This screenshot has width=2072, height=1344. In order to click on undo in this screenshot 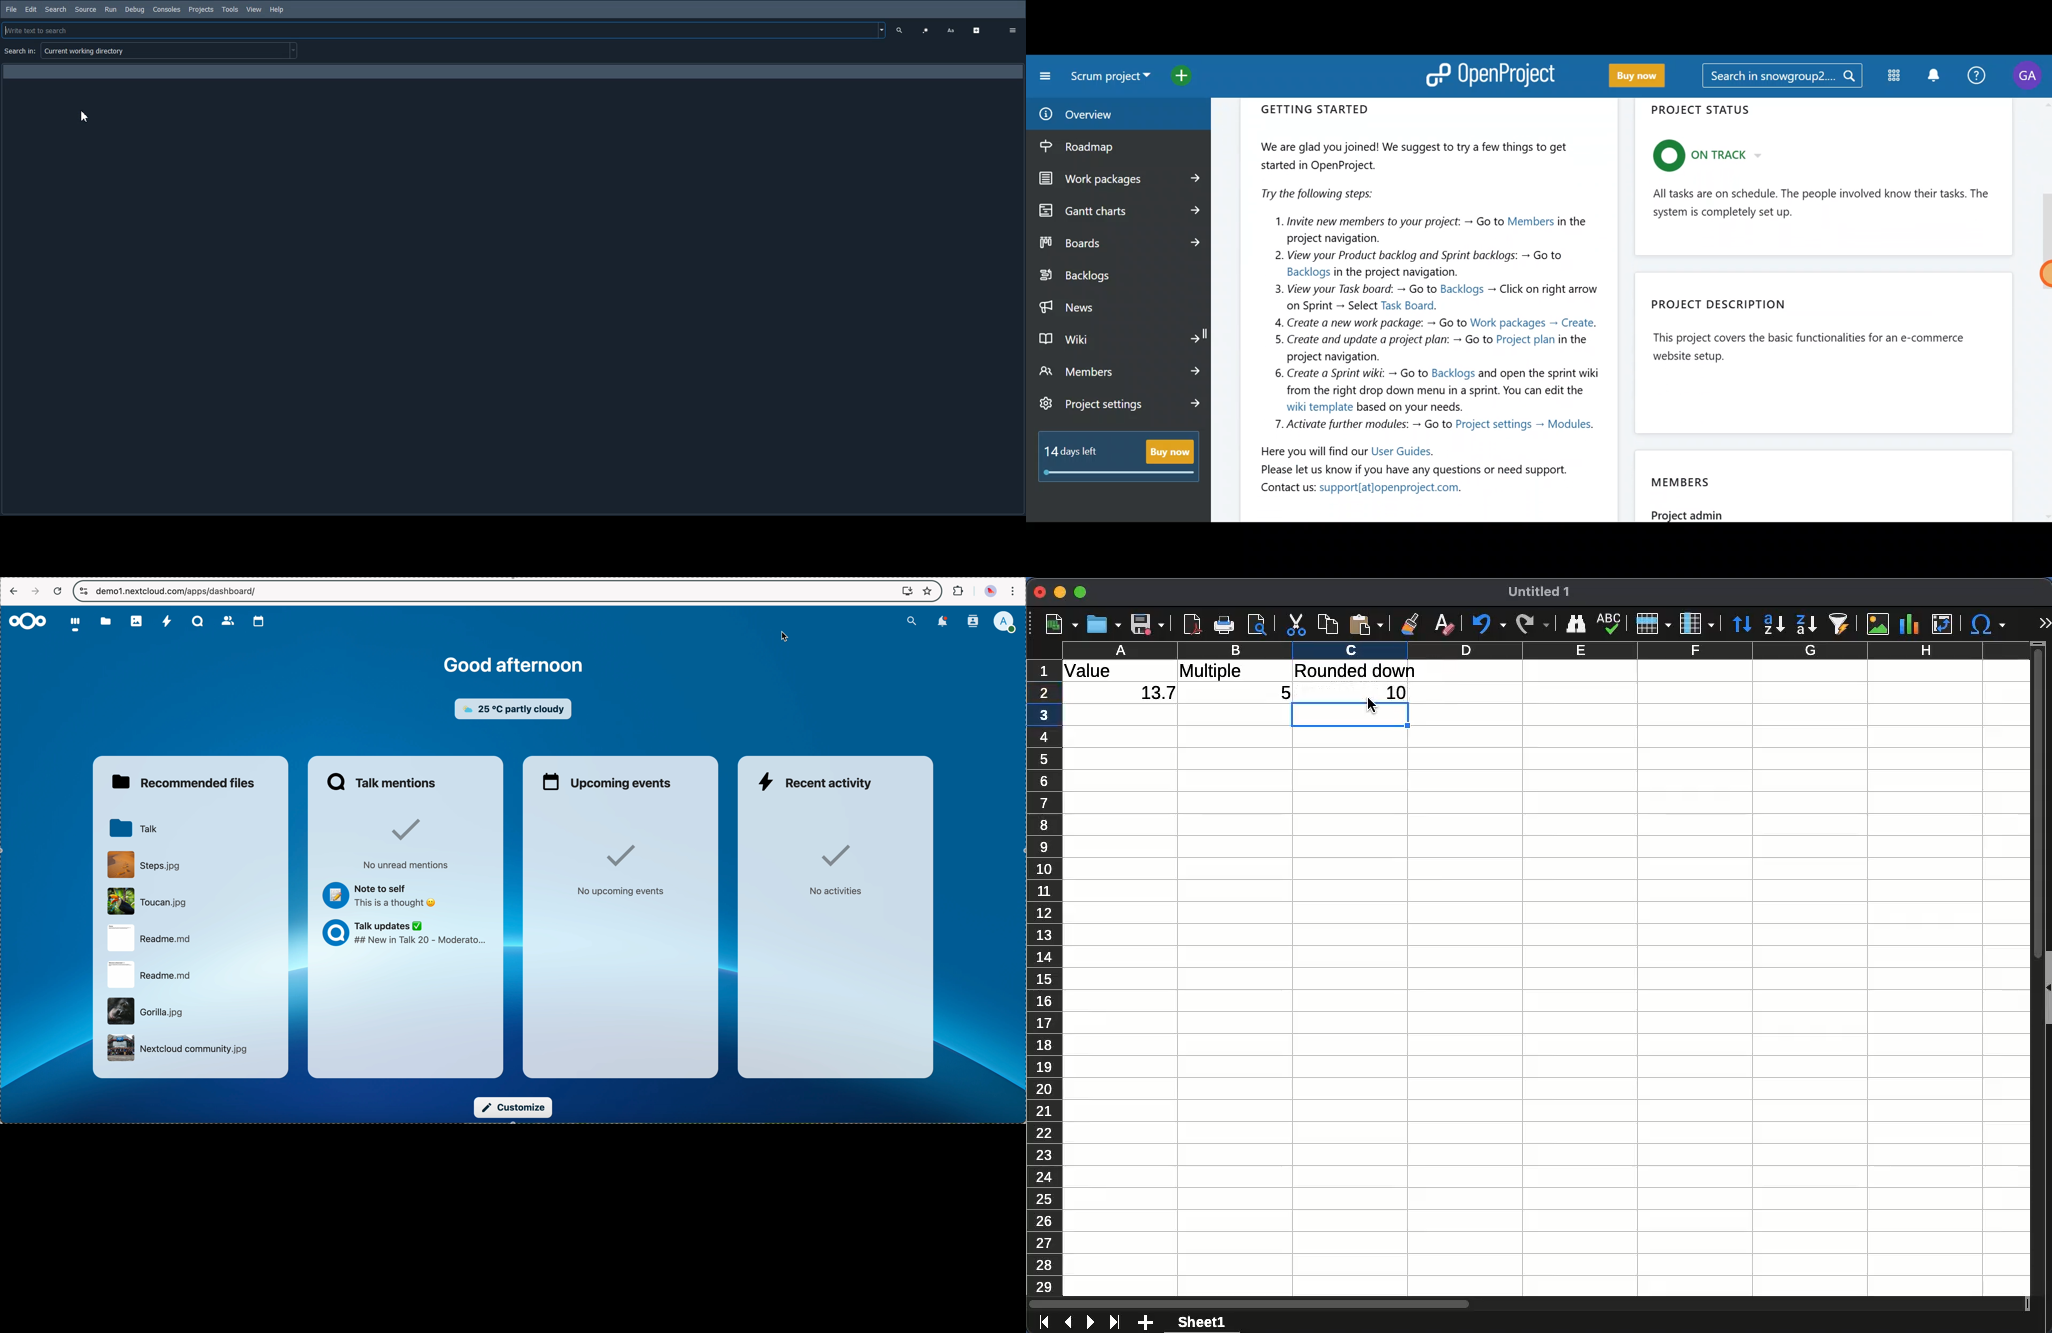, I will do `click(1488, 624)`.